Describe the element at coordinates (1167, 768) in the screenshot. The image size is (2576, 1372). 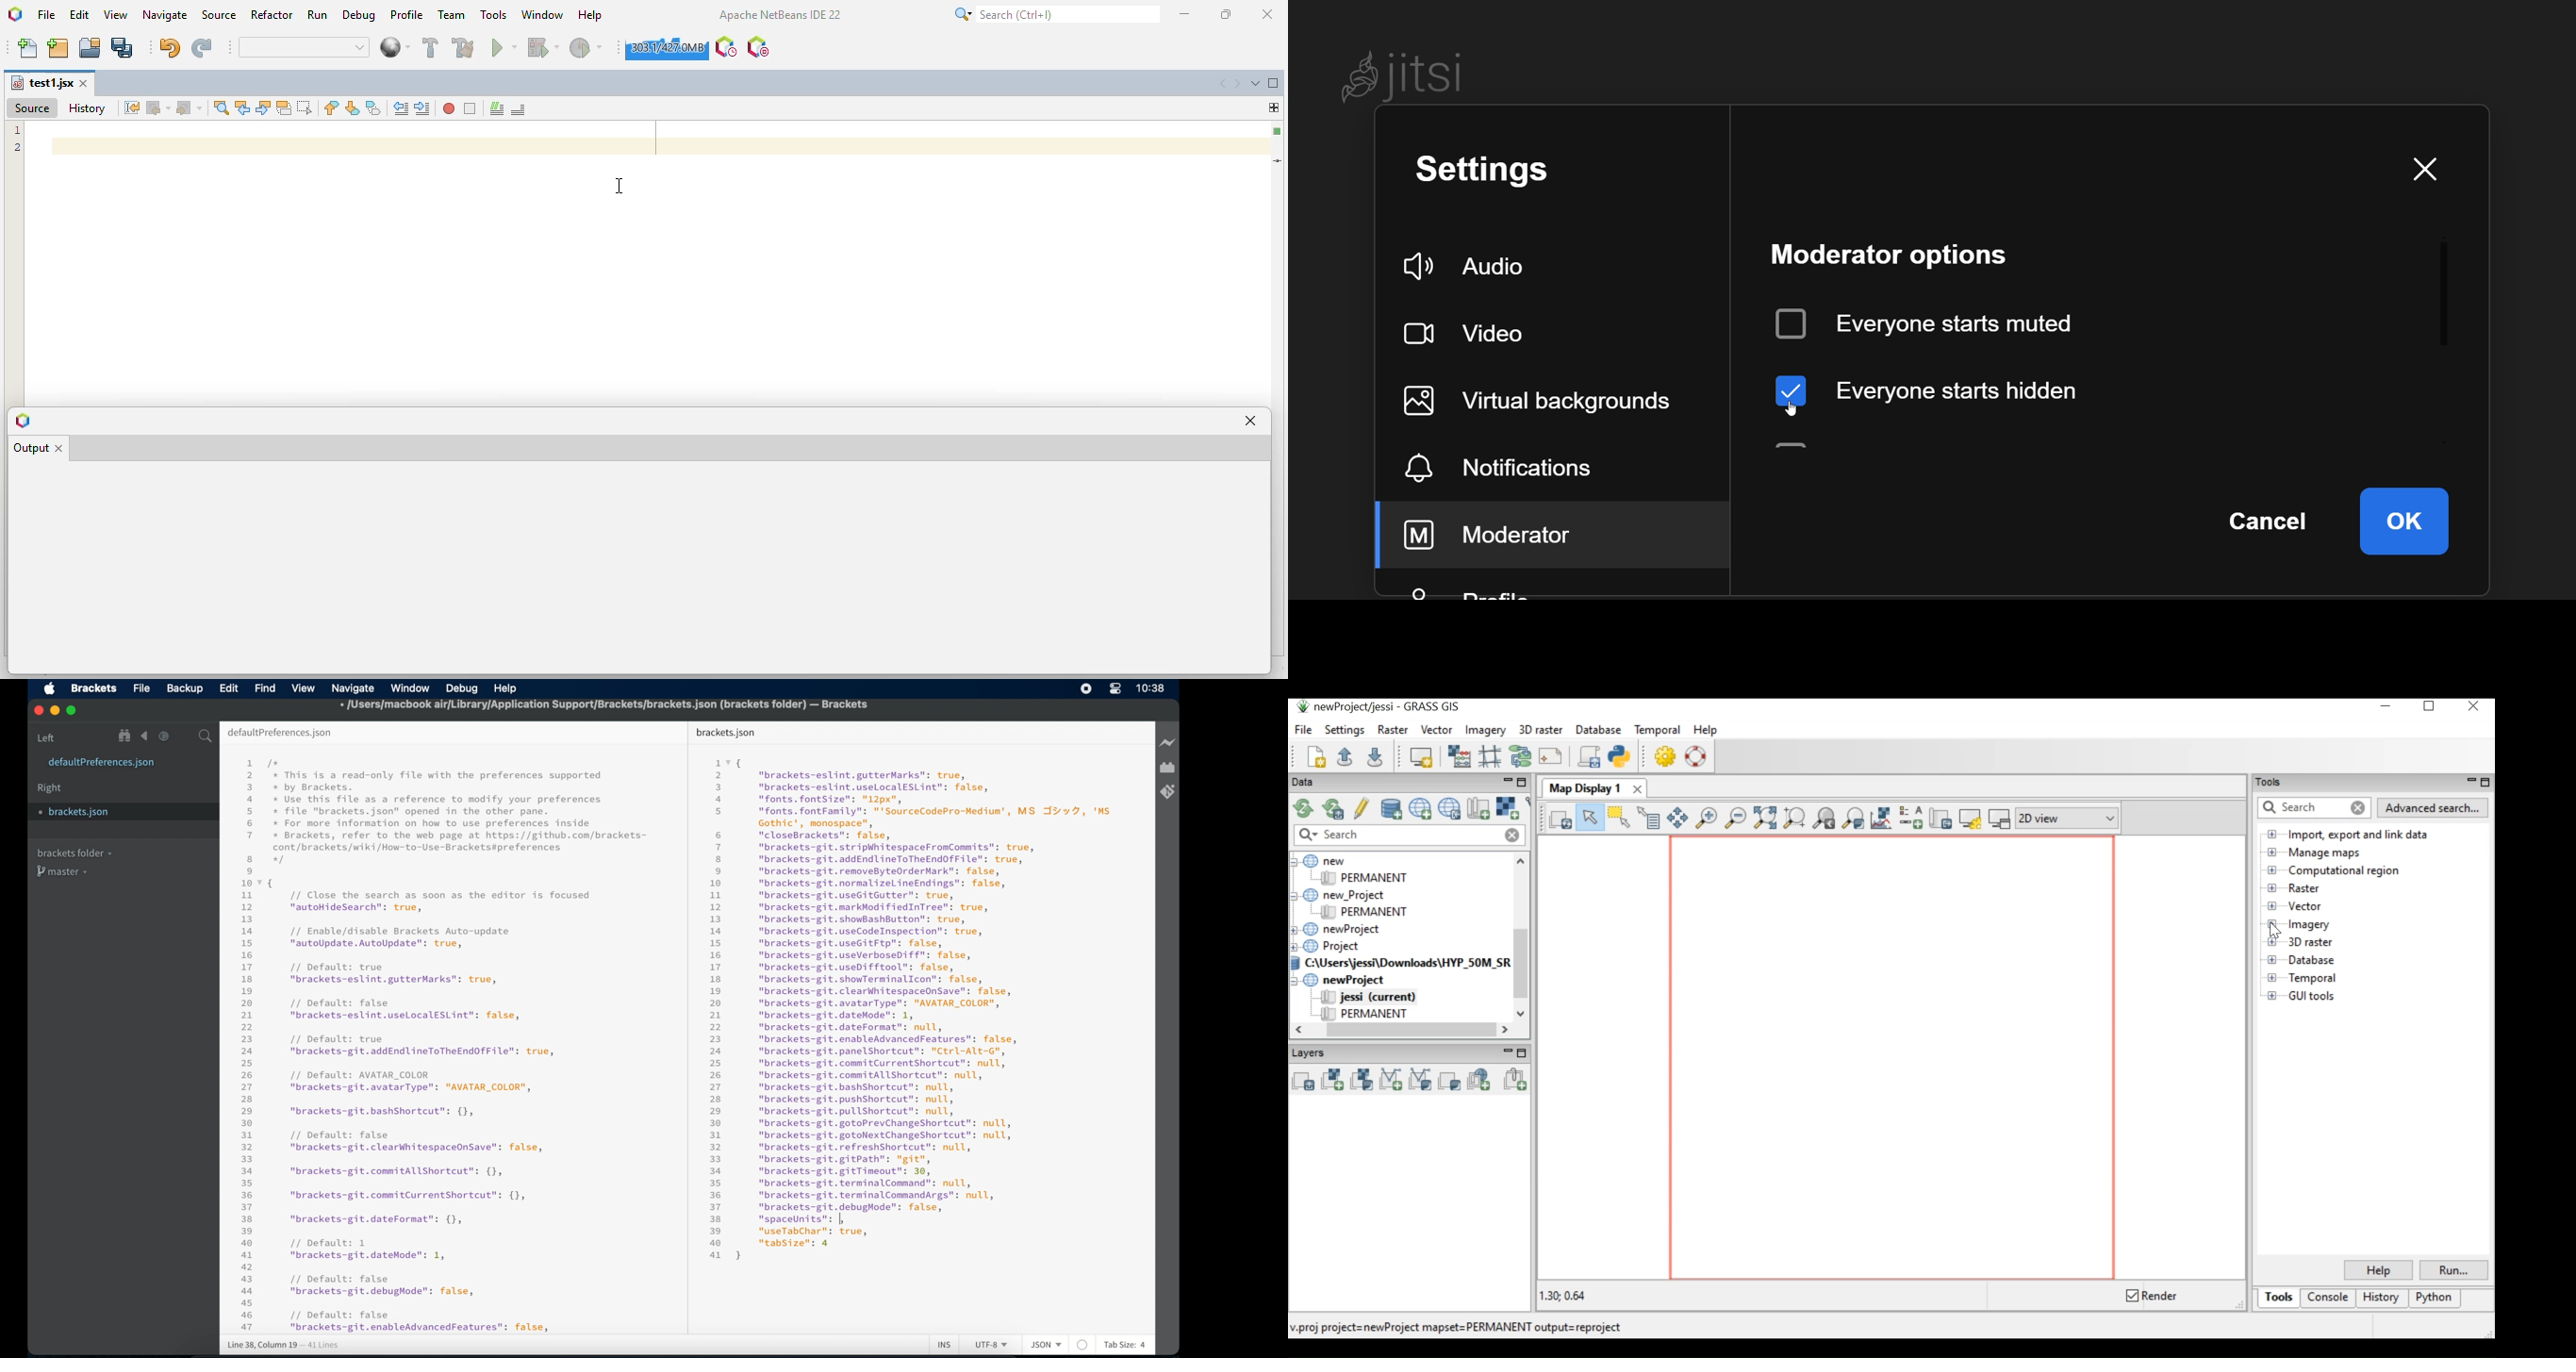
I see `extension manager` at that location.